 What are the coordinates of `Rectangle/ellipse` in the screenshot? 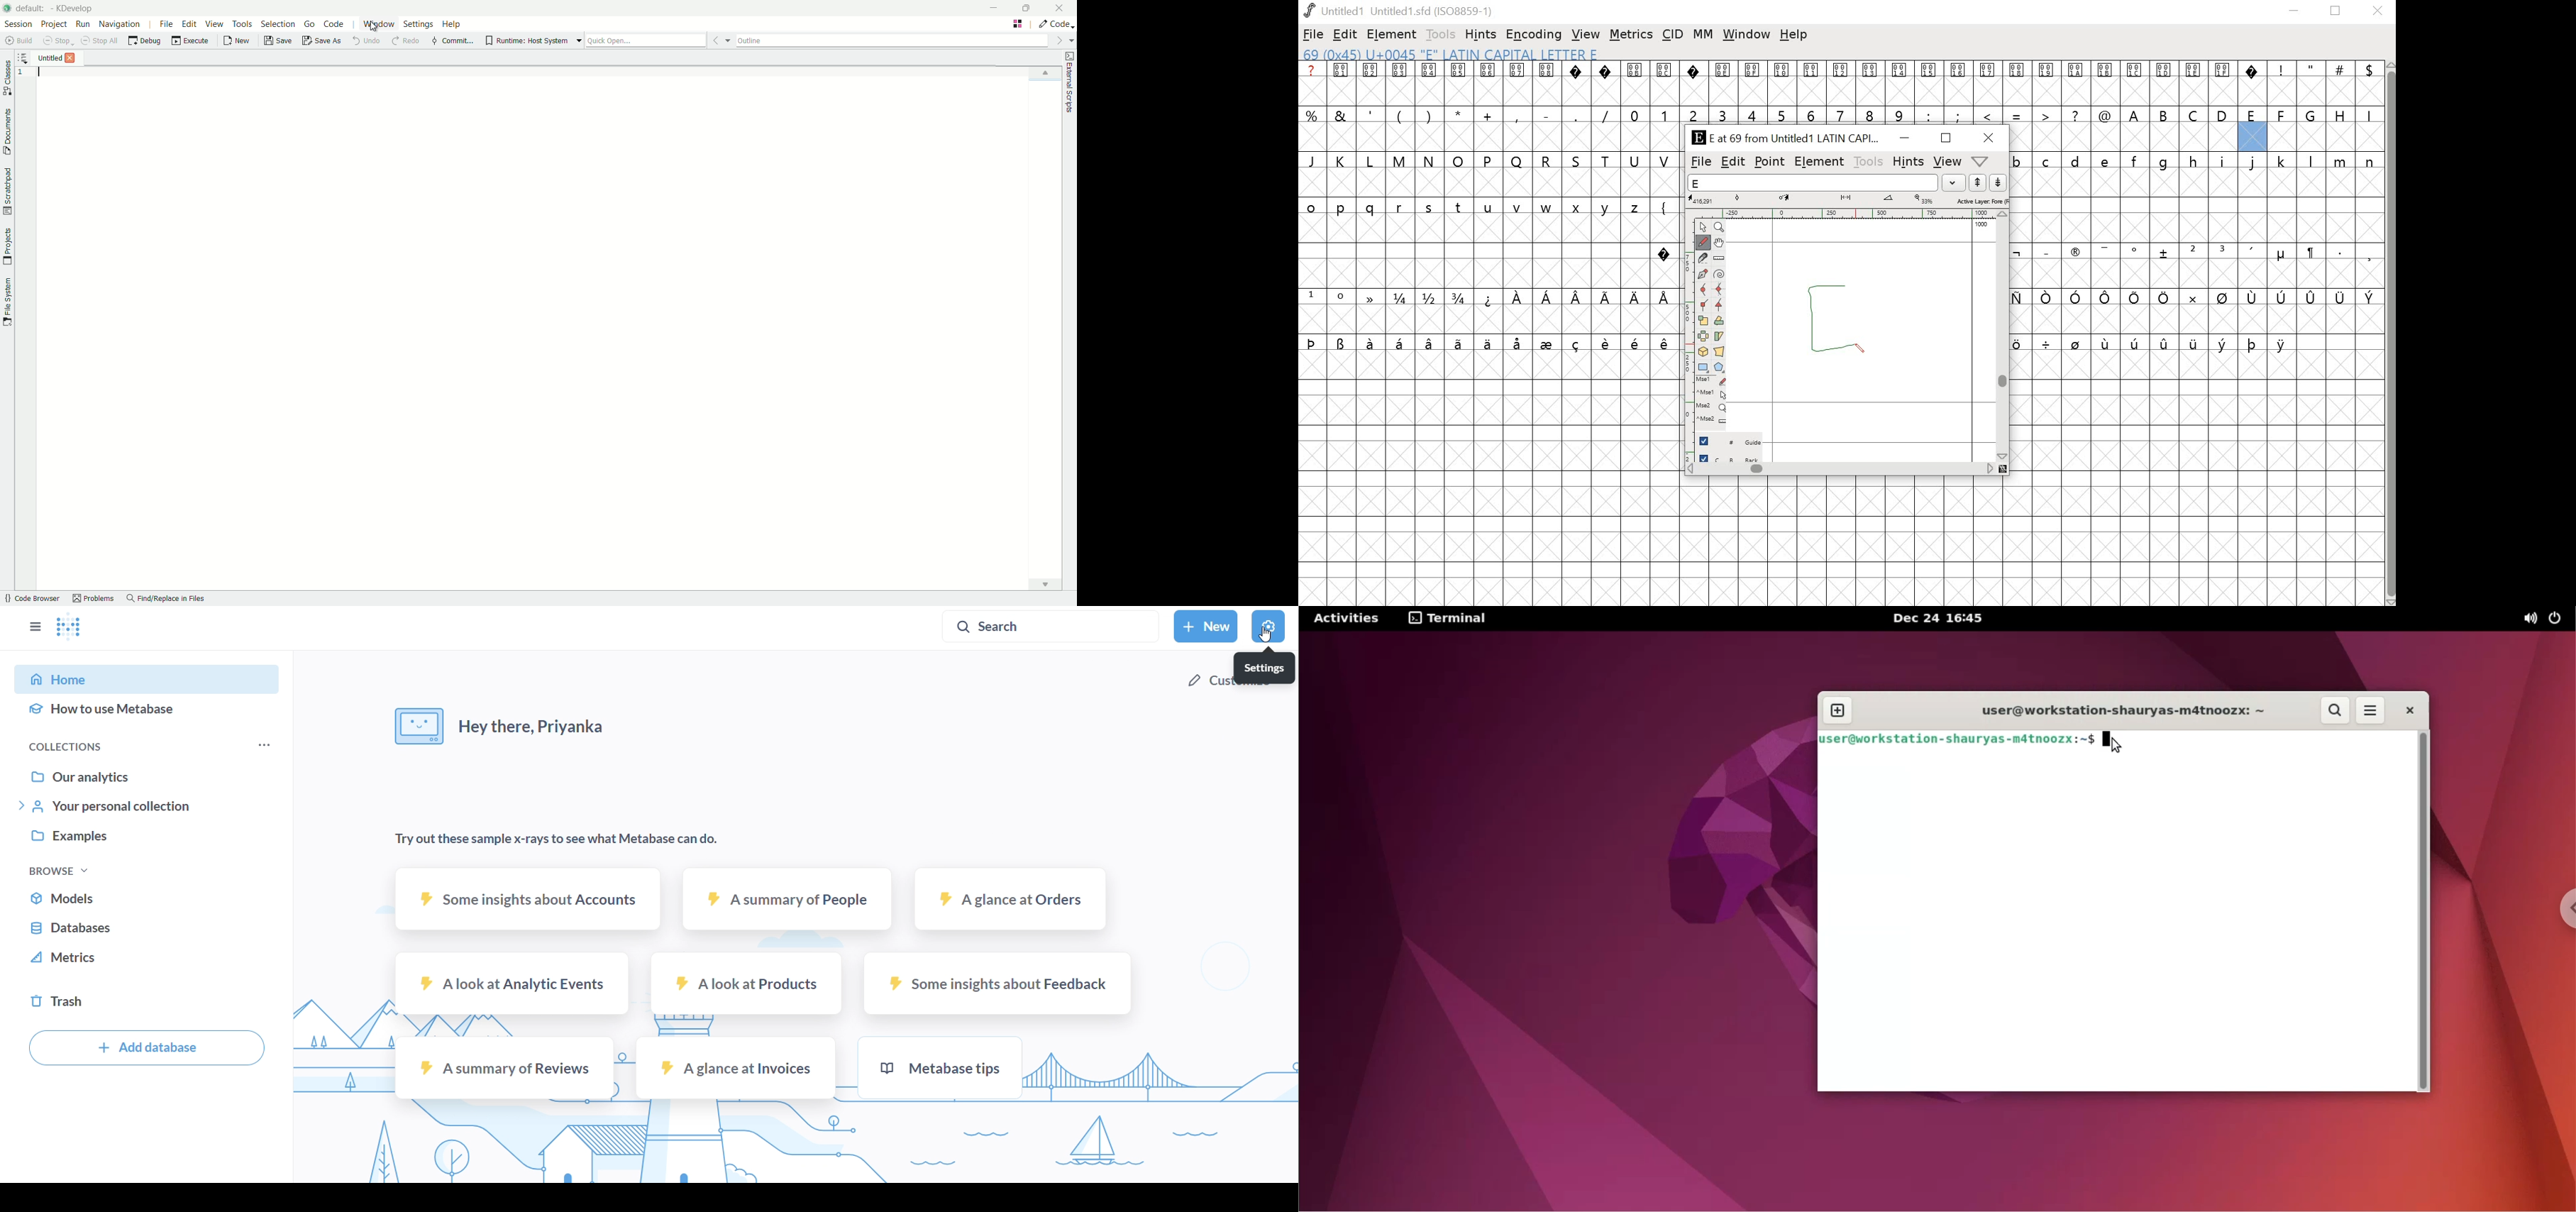 It's located at (1703, 368).